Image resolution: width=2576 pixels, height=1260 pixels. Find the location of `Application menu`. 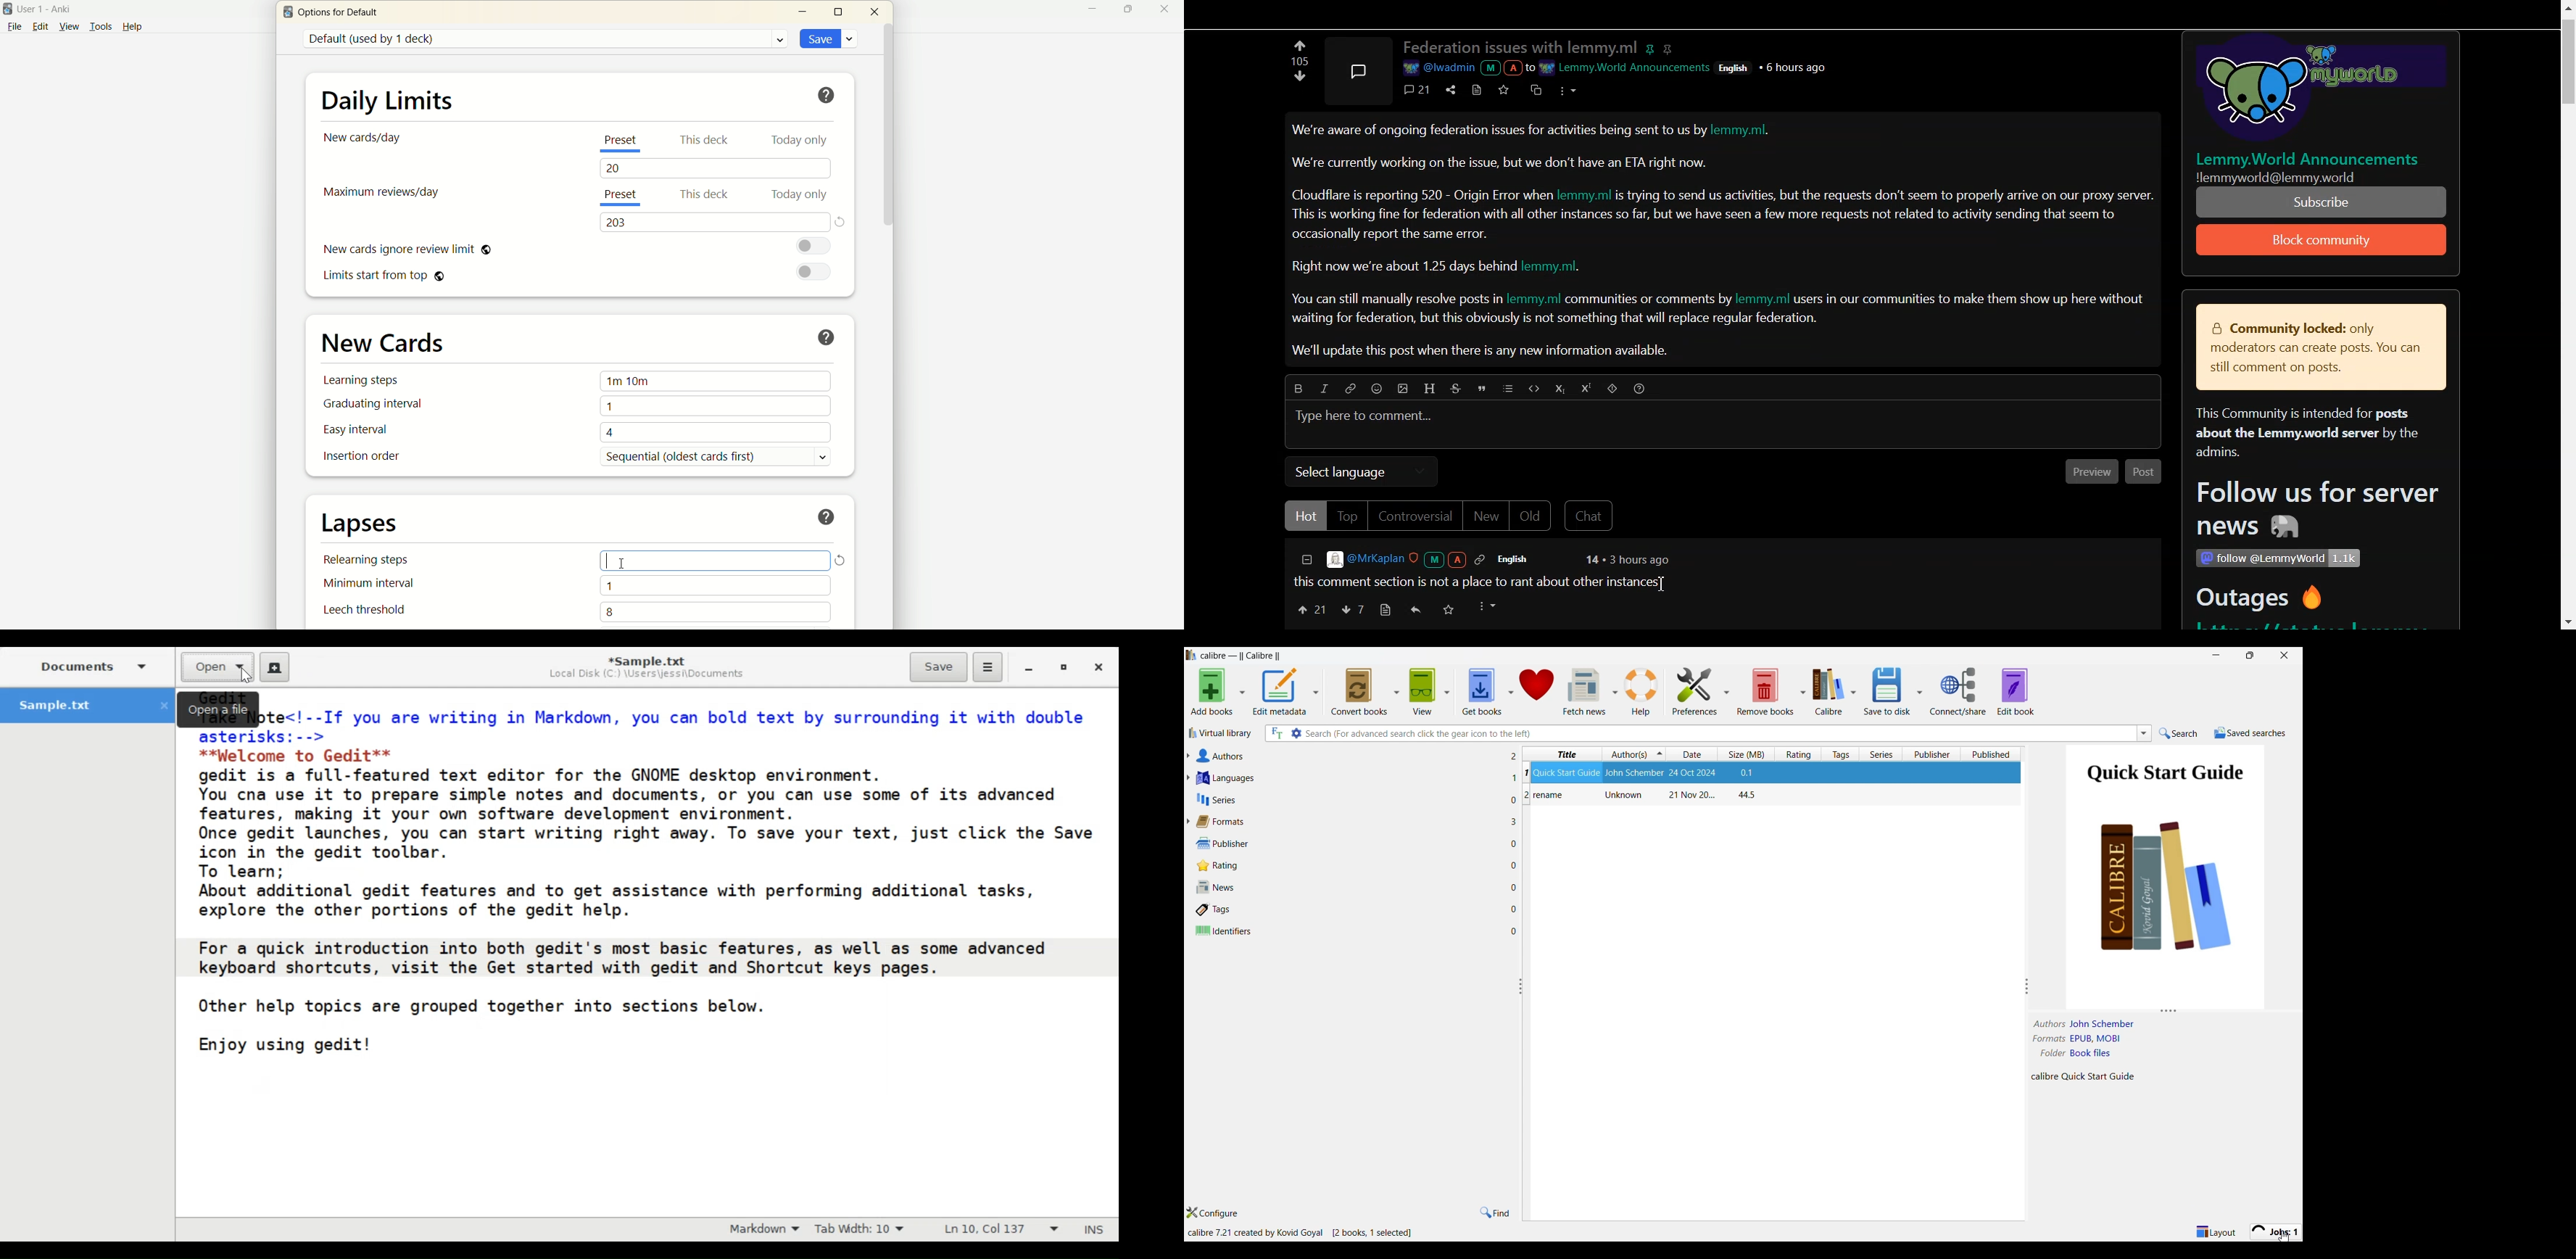

Application menu is located at coordinates (988, 667).